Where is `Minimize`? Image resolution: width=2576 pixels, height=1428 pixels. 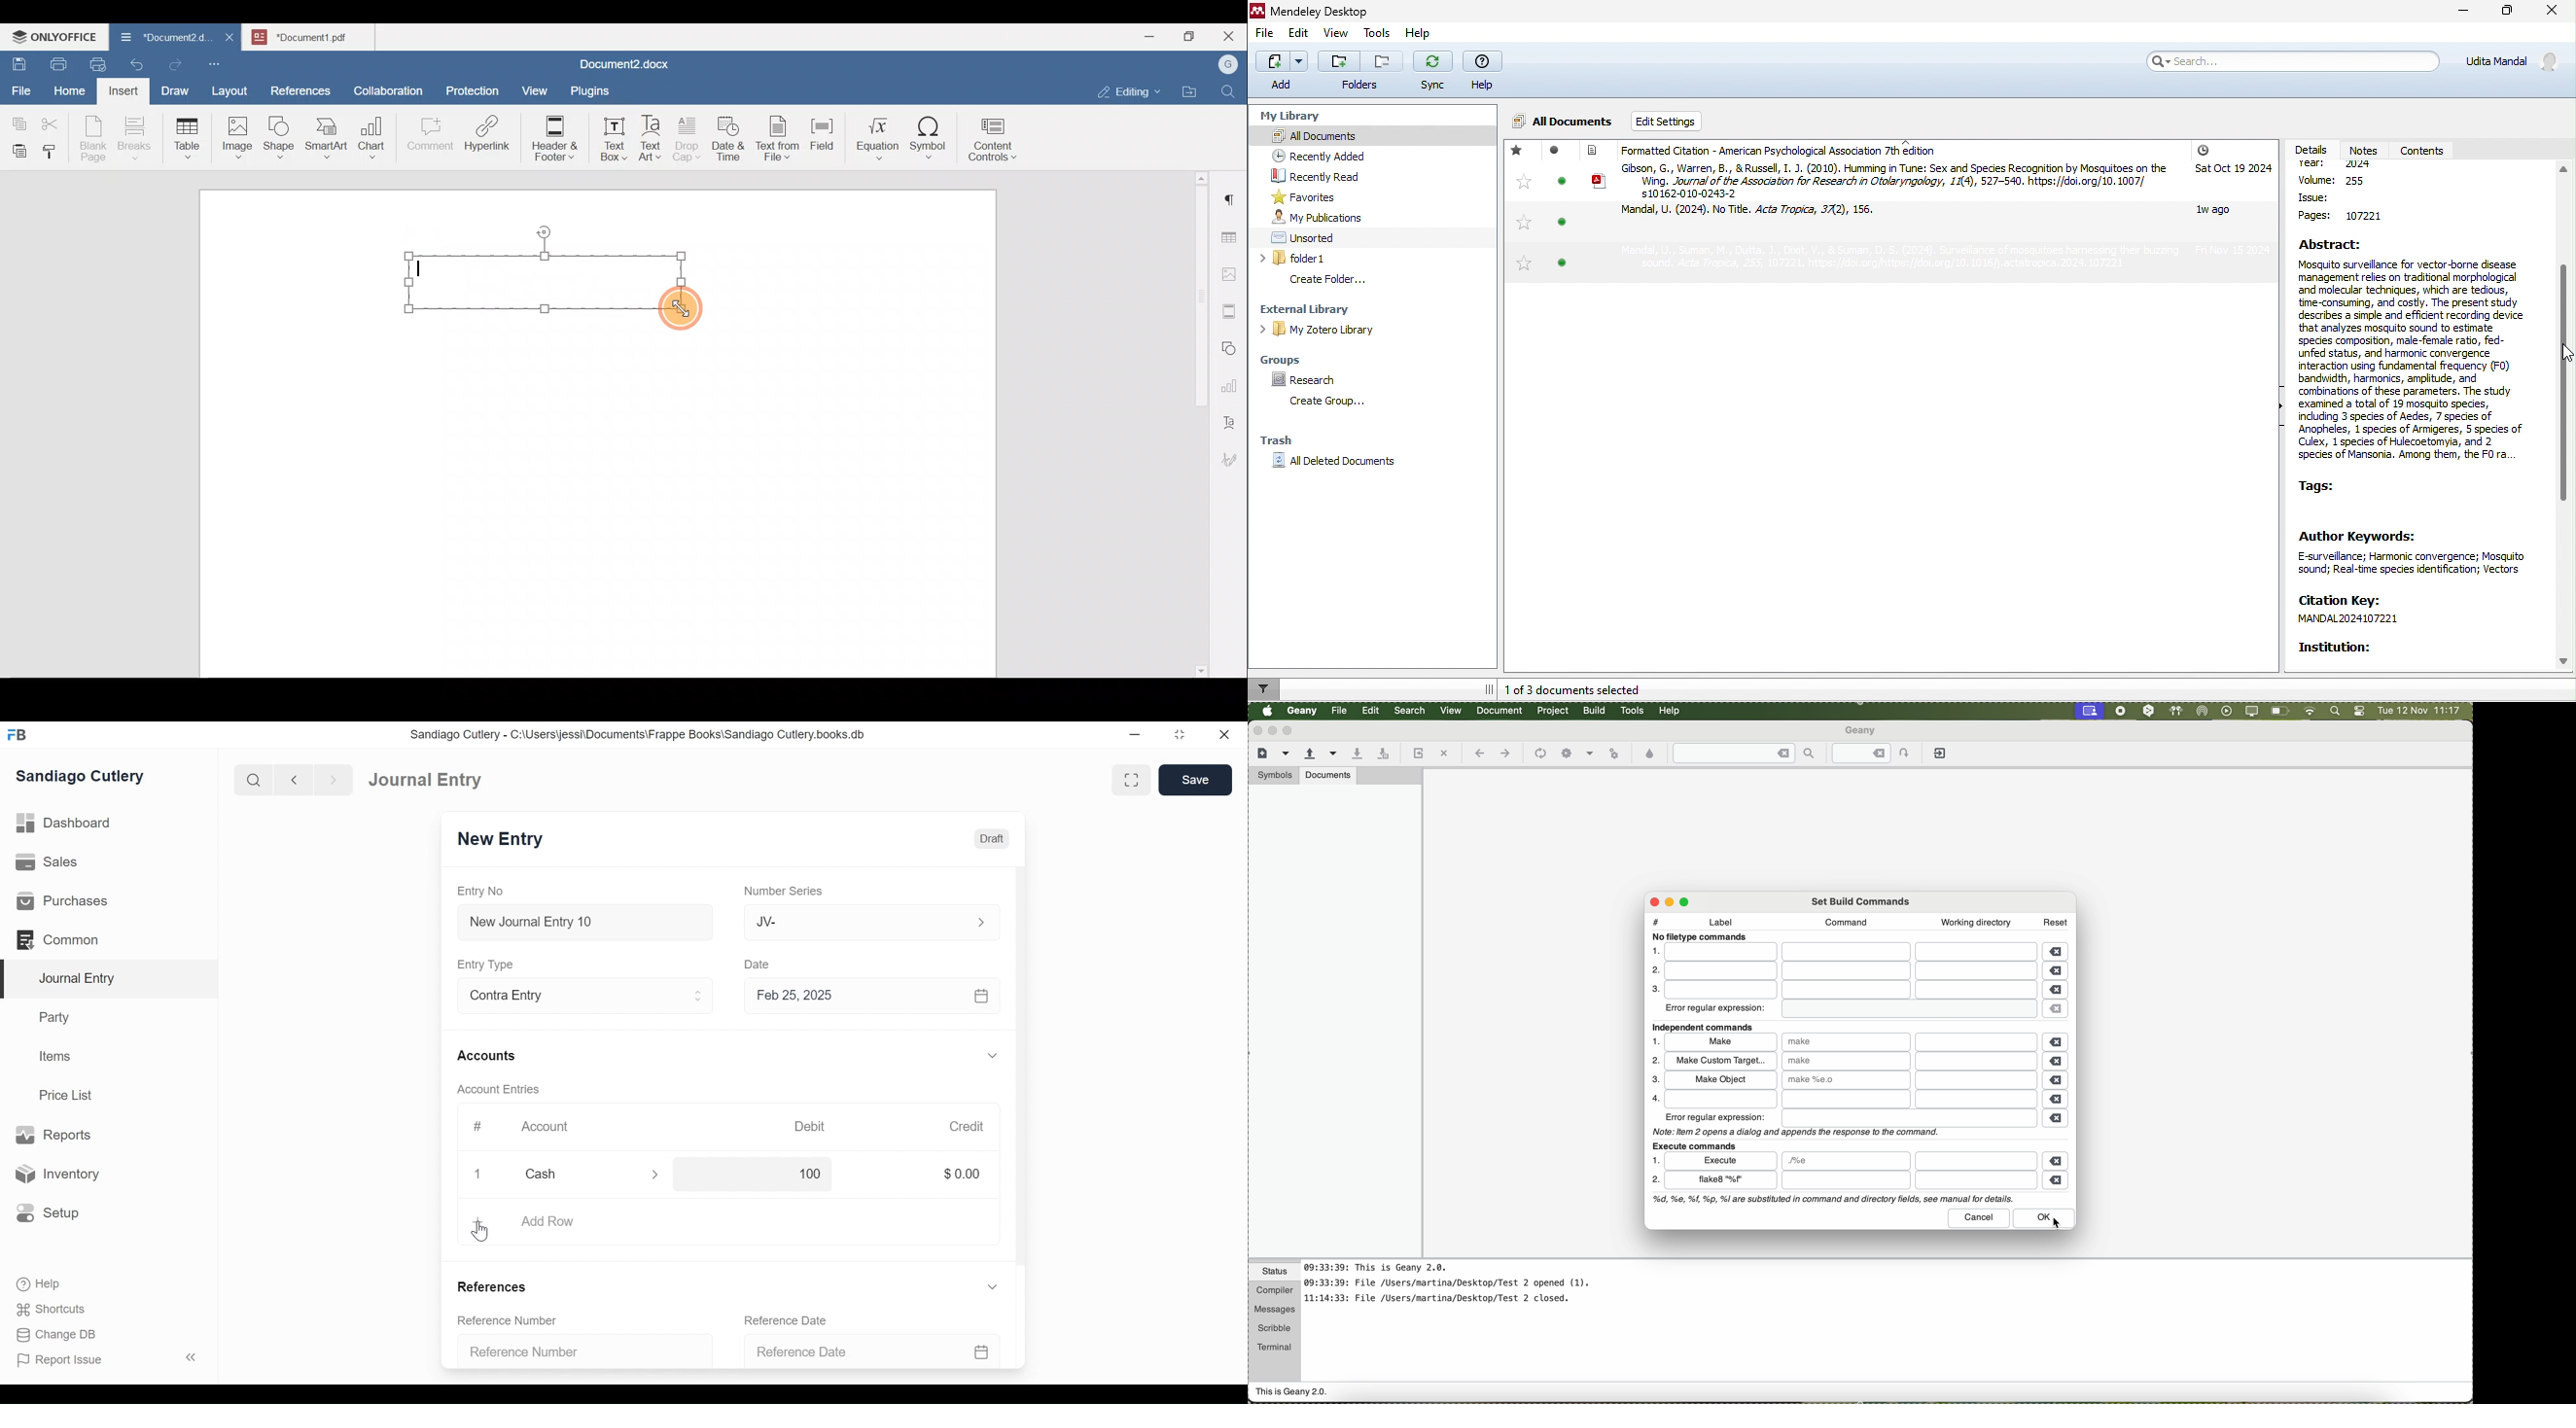
Minimize is located at coordinates (1137, 735).